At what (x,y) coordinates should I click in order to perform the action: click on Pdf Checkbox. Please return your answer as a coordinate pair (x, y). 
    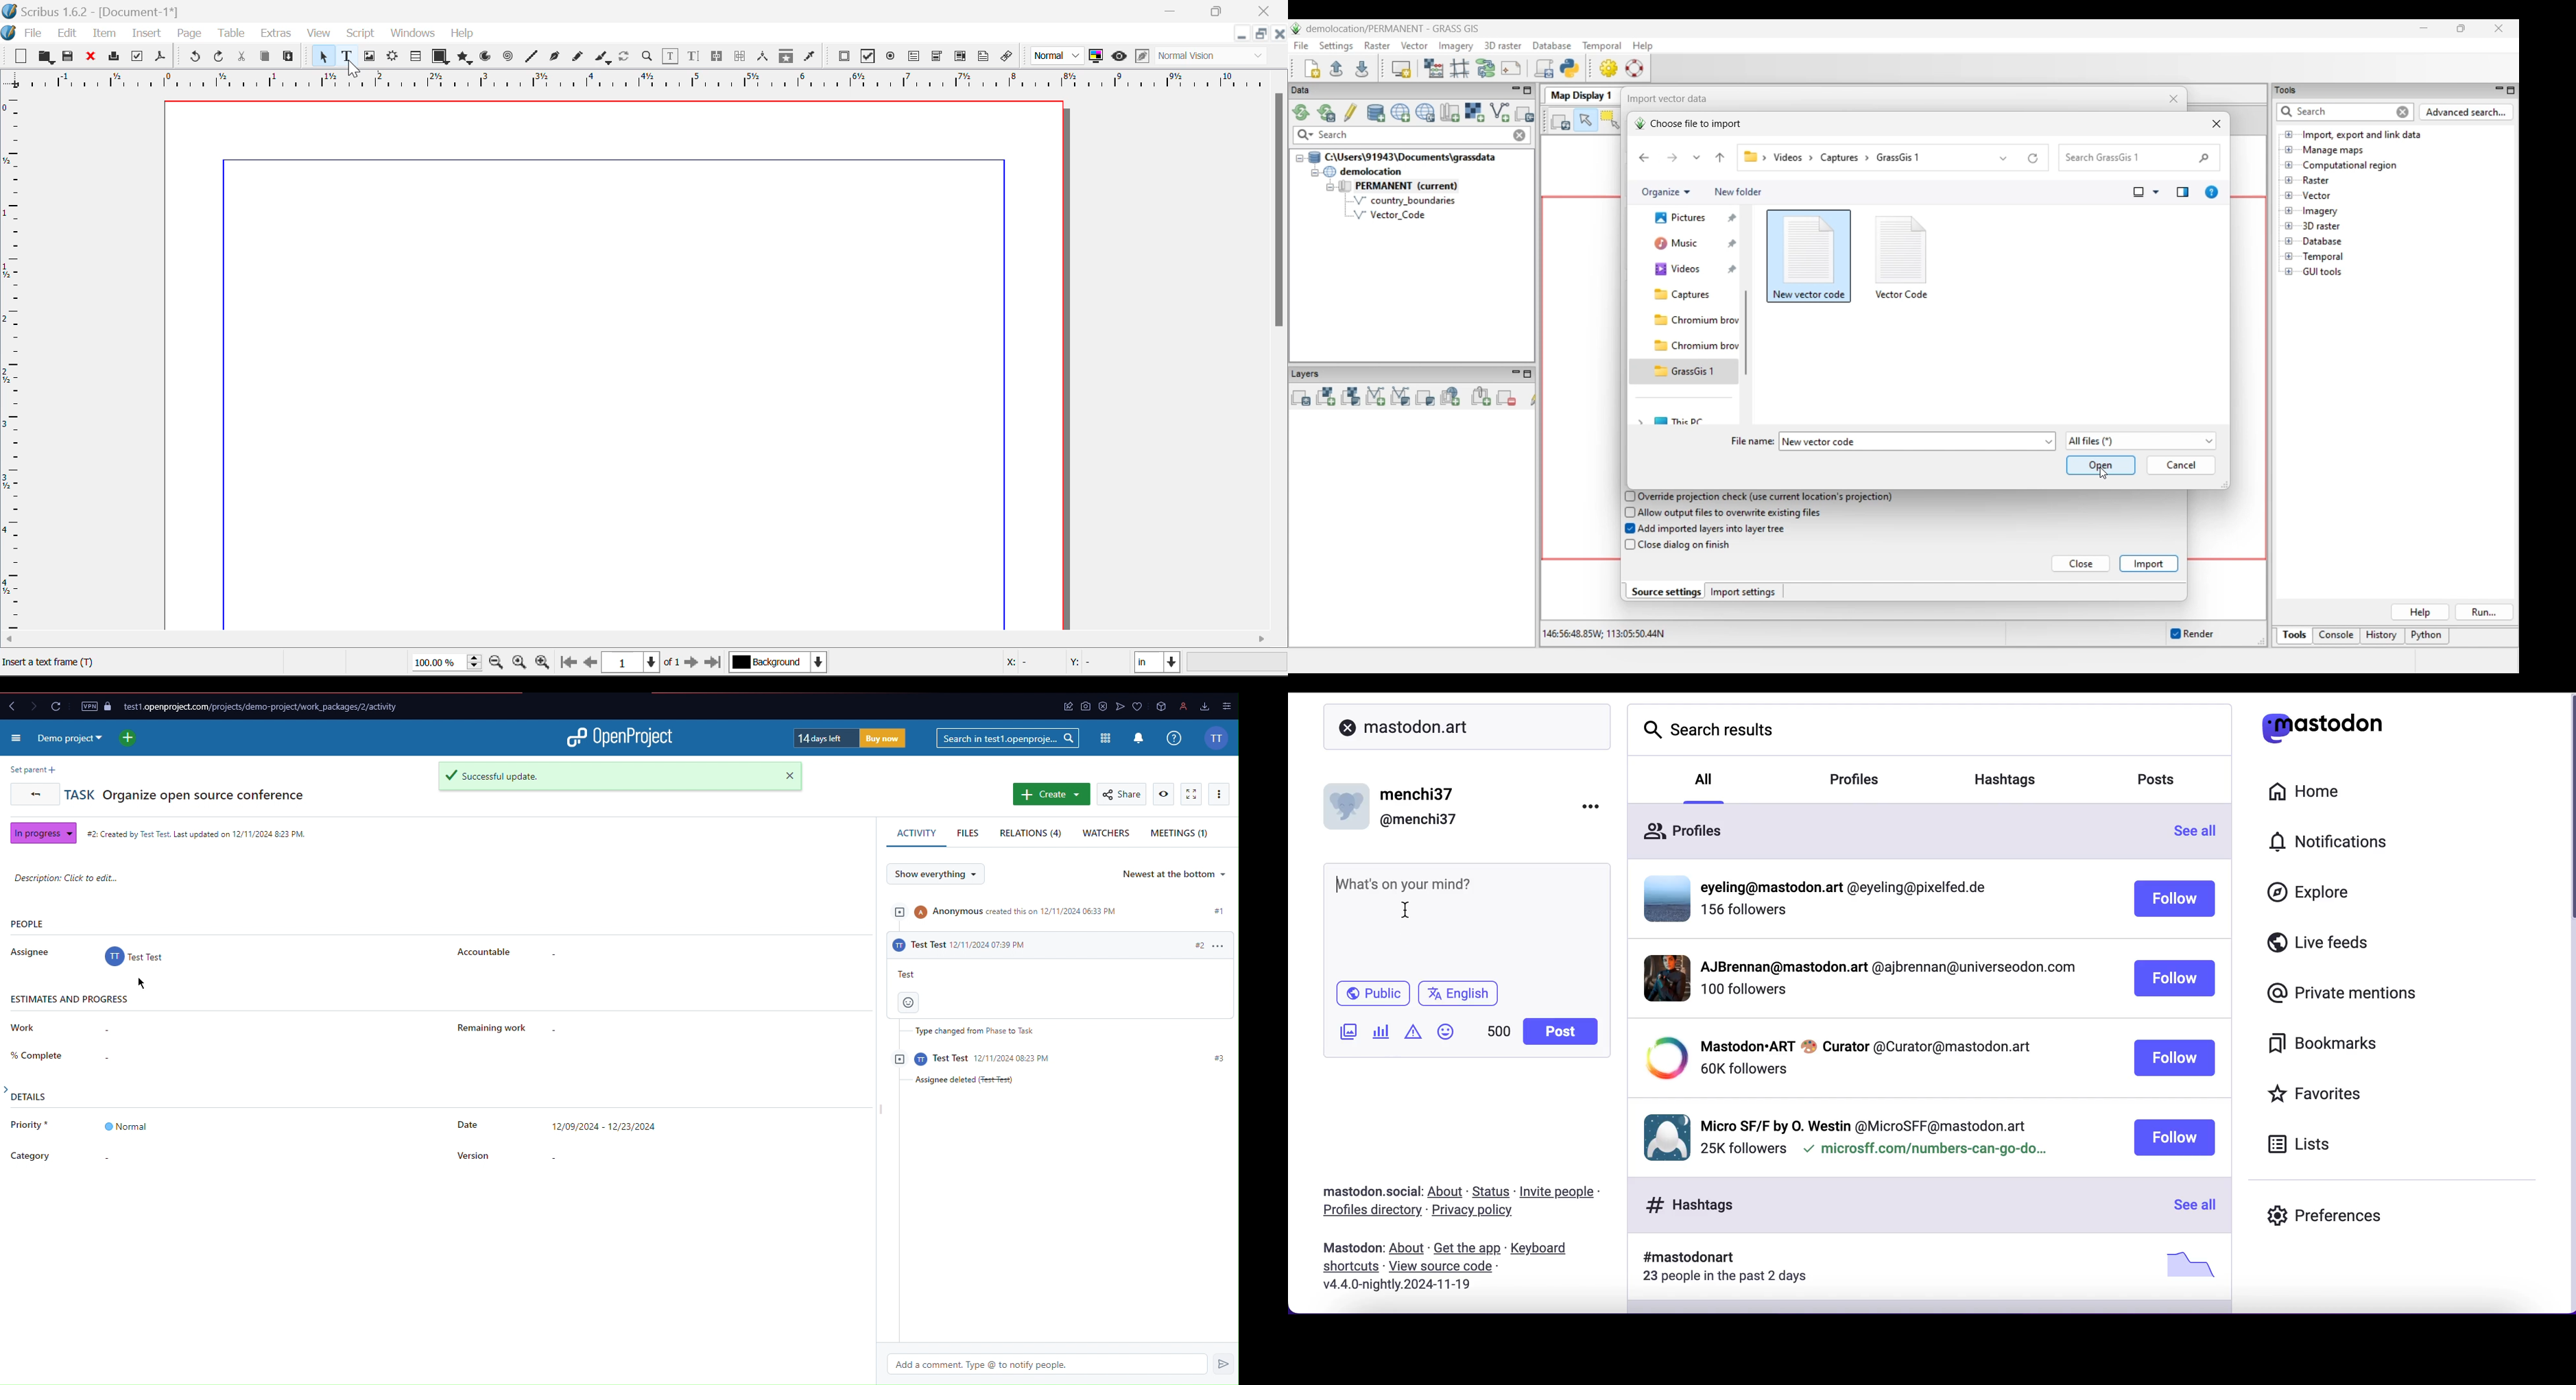
    Looking at the image, I should click on (868, 56).